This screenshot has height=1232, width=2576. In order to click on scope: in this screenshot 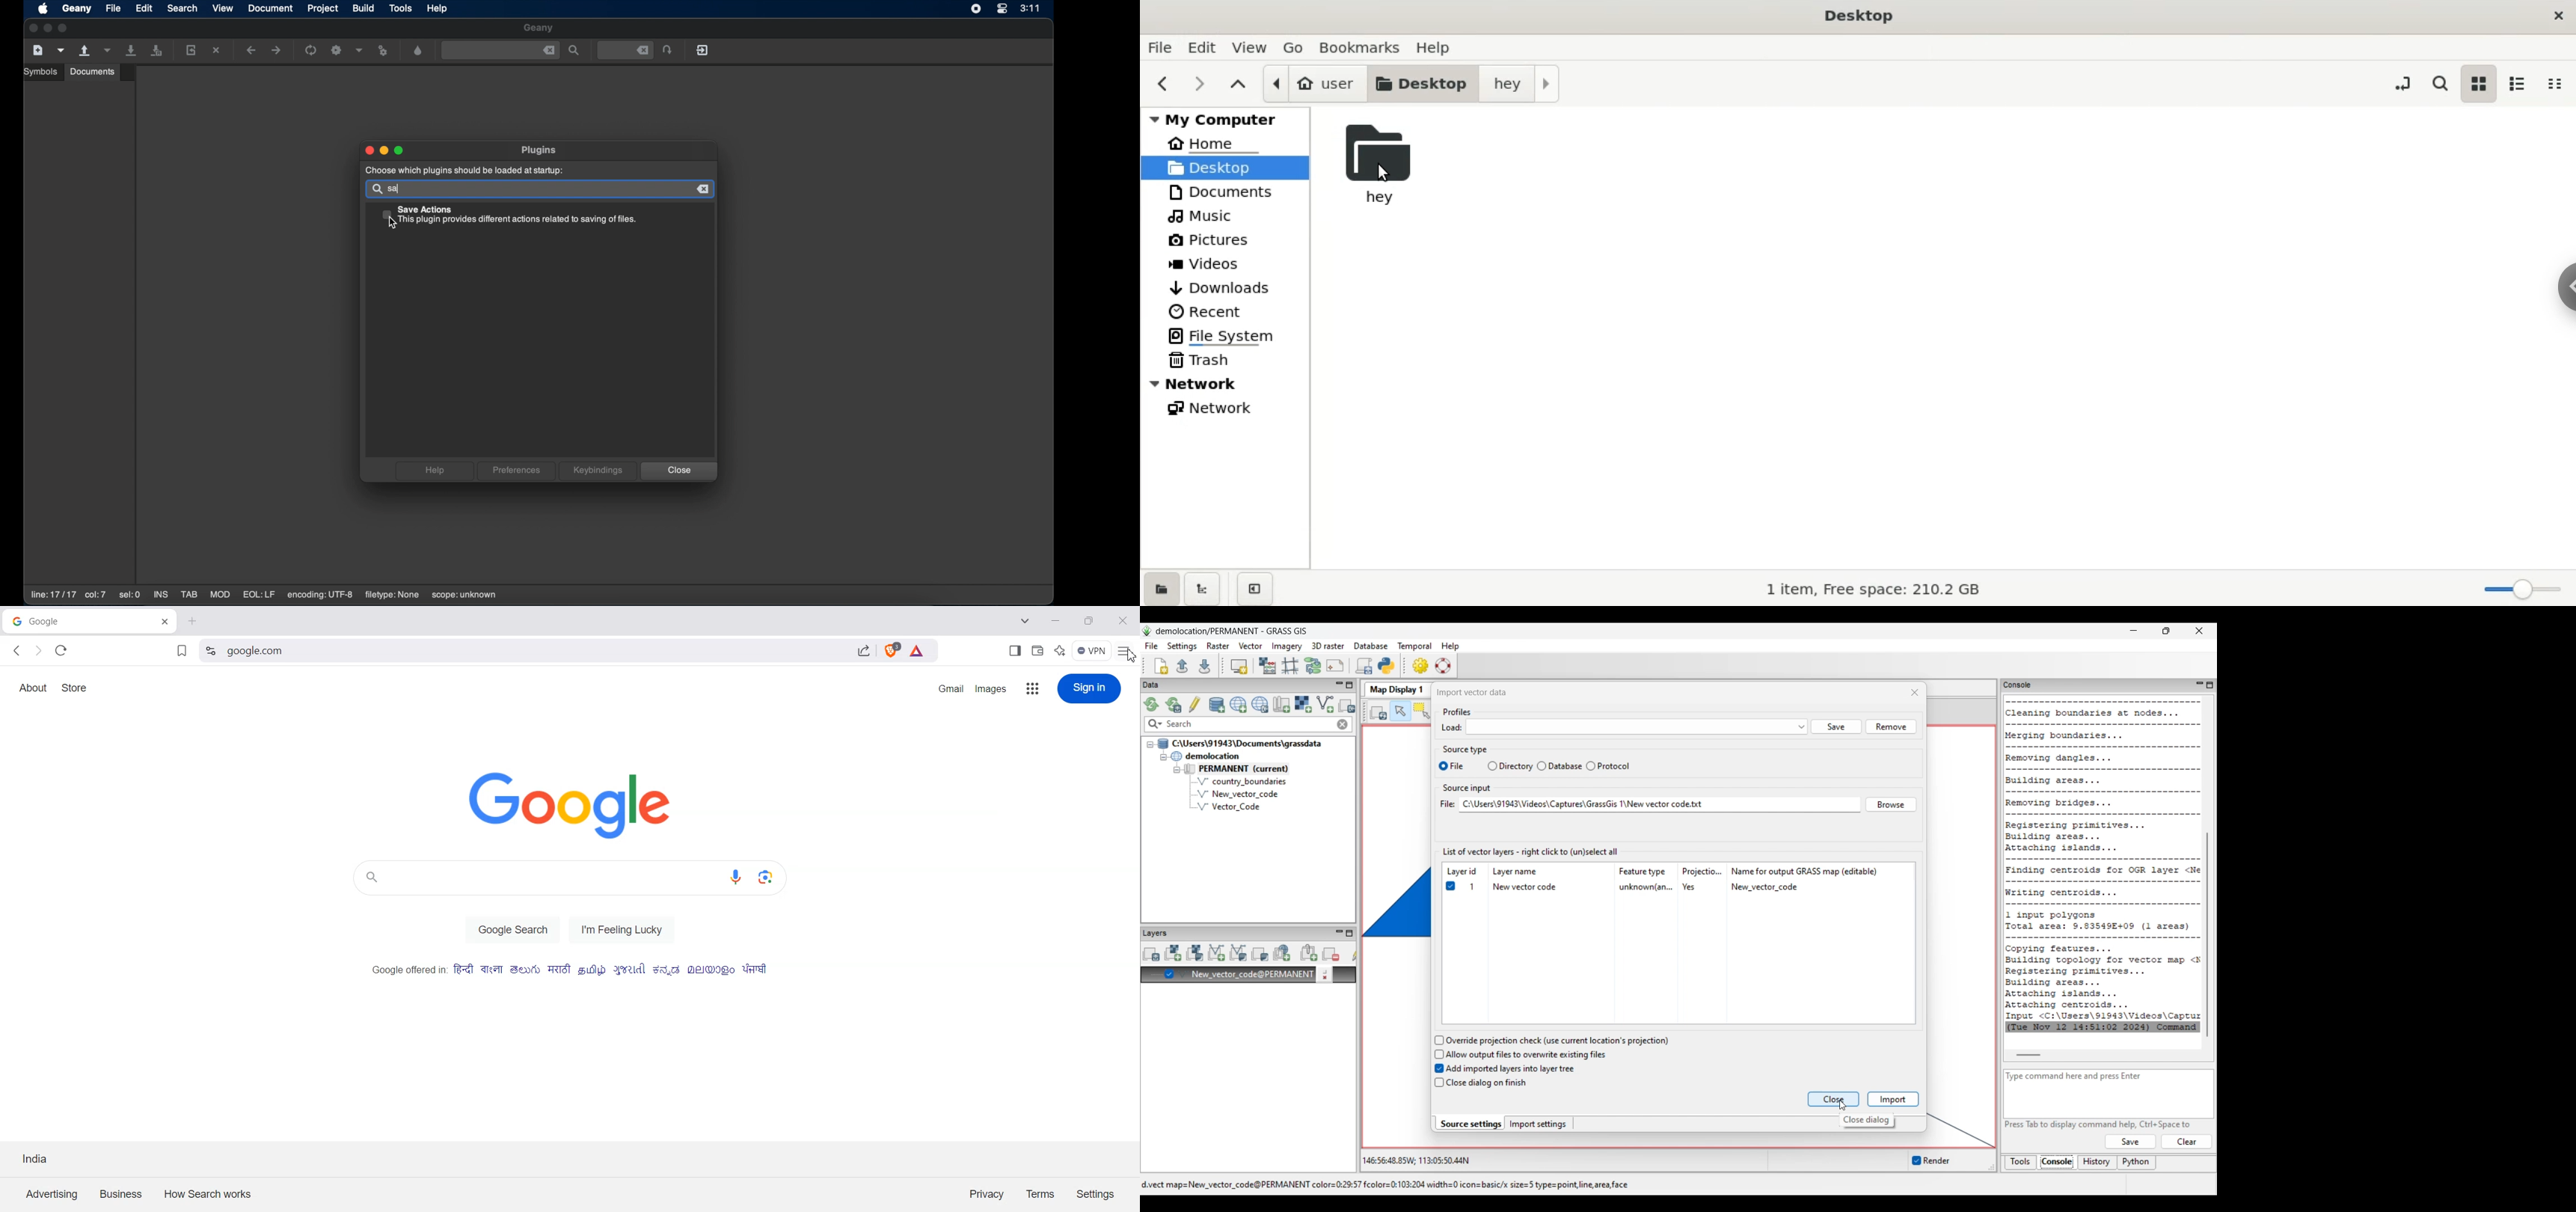, I will do `click(464, 595)`.